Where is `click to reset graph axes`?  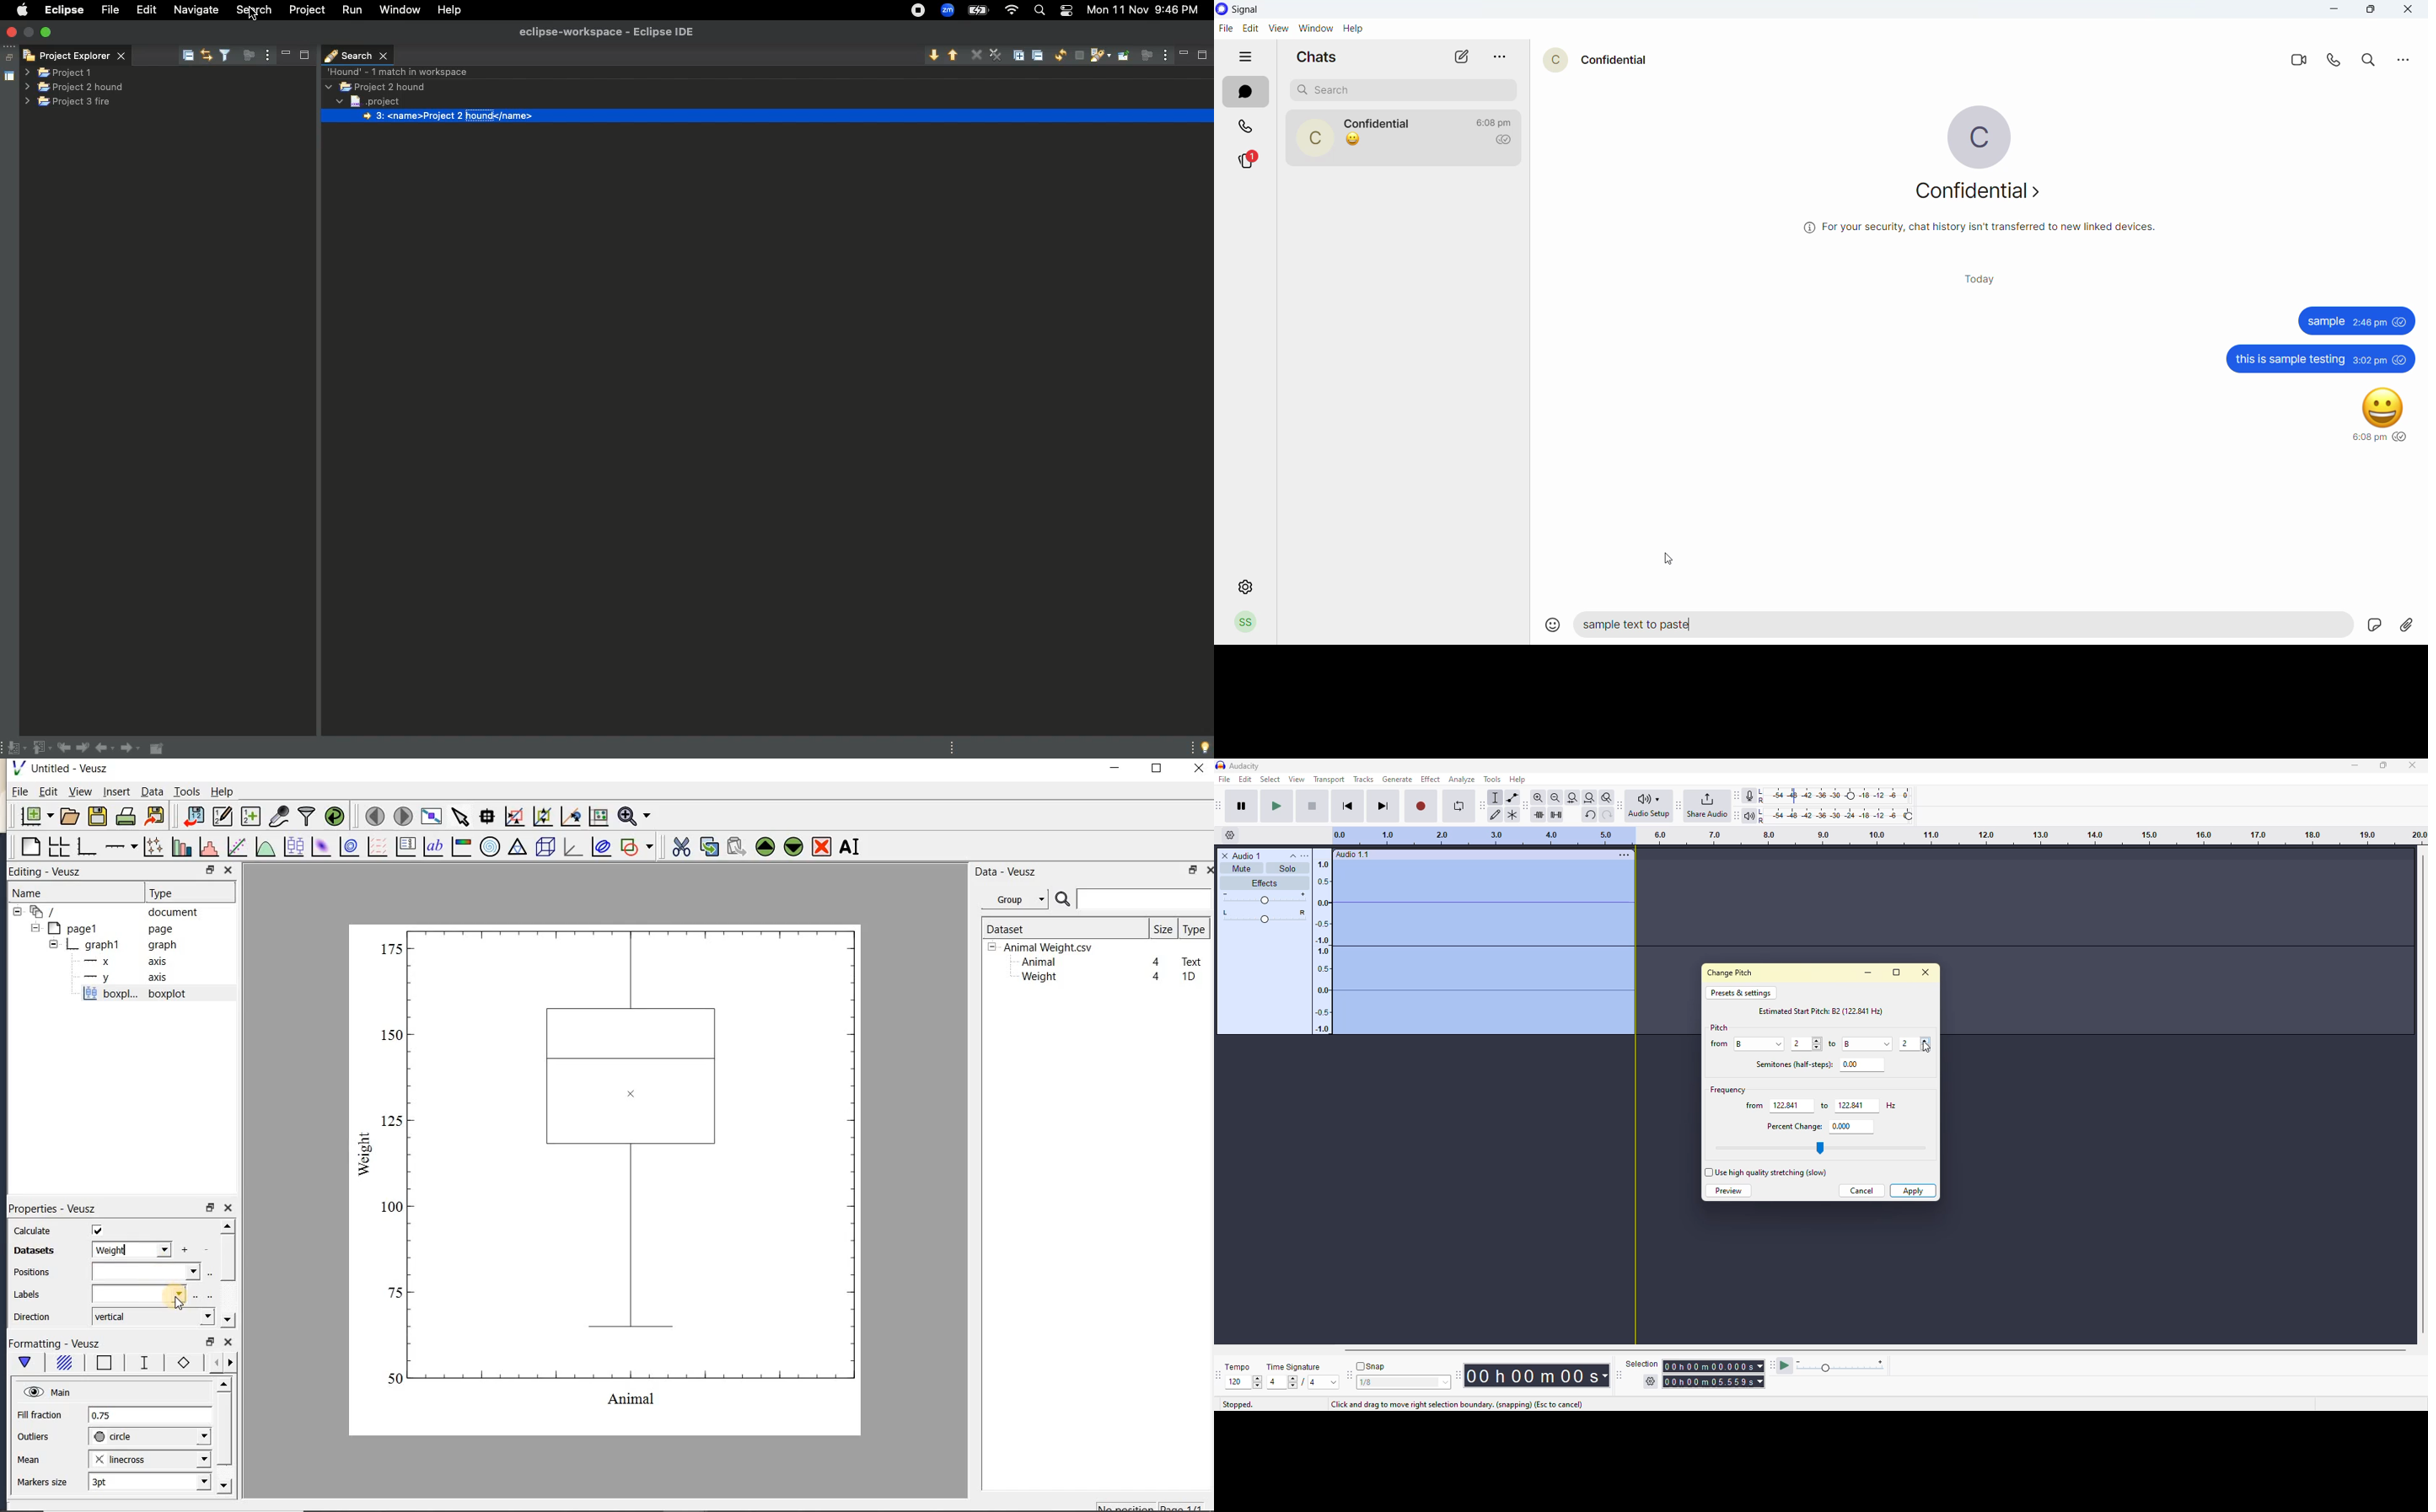 click to reset graph axes is located at coordinates (598, 817).